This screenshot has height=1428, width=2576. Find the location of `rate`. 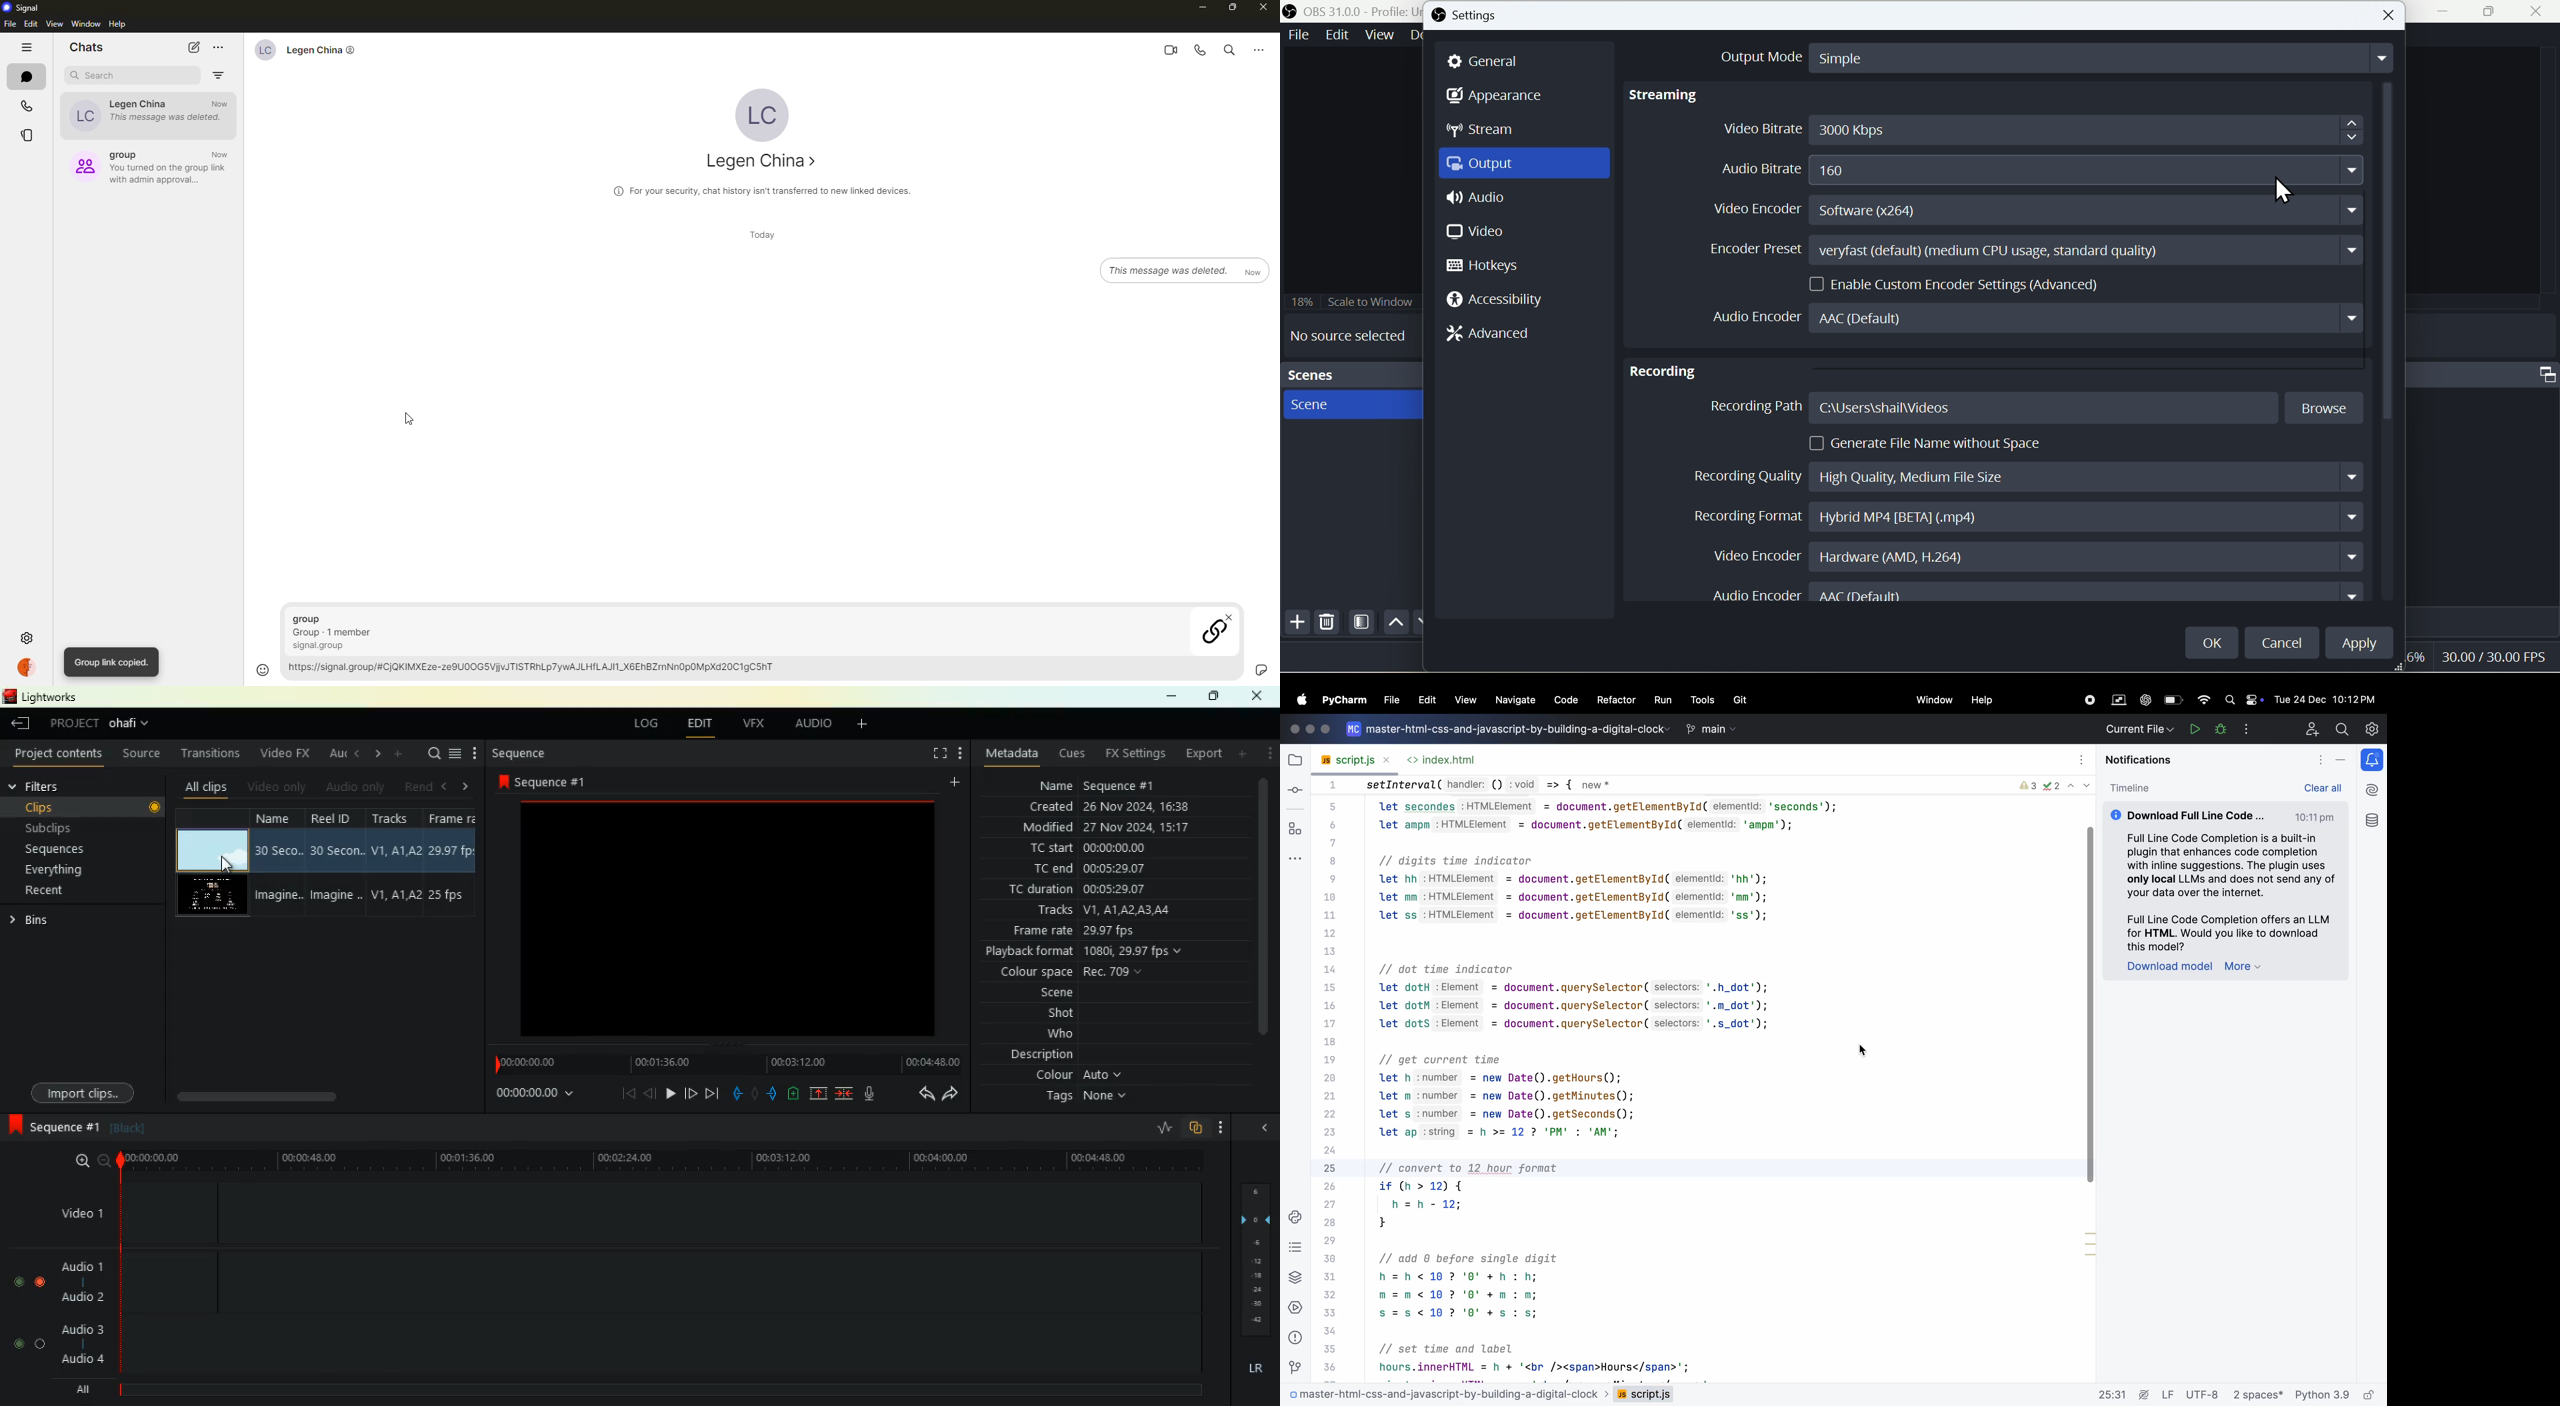

rate is located at coordinates (1157, 1129).